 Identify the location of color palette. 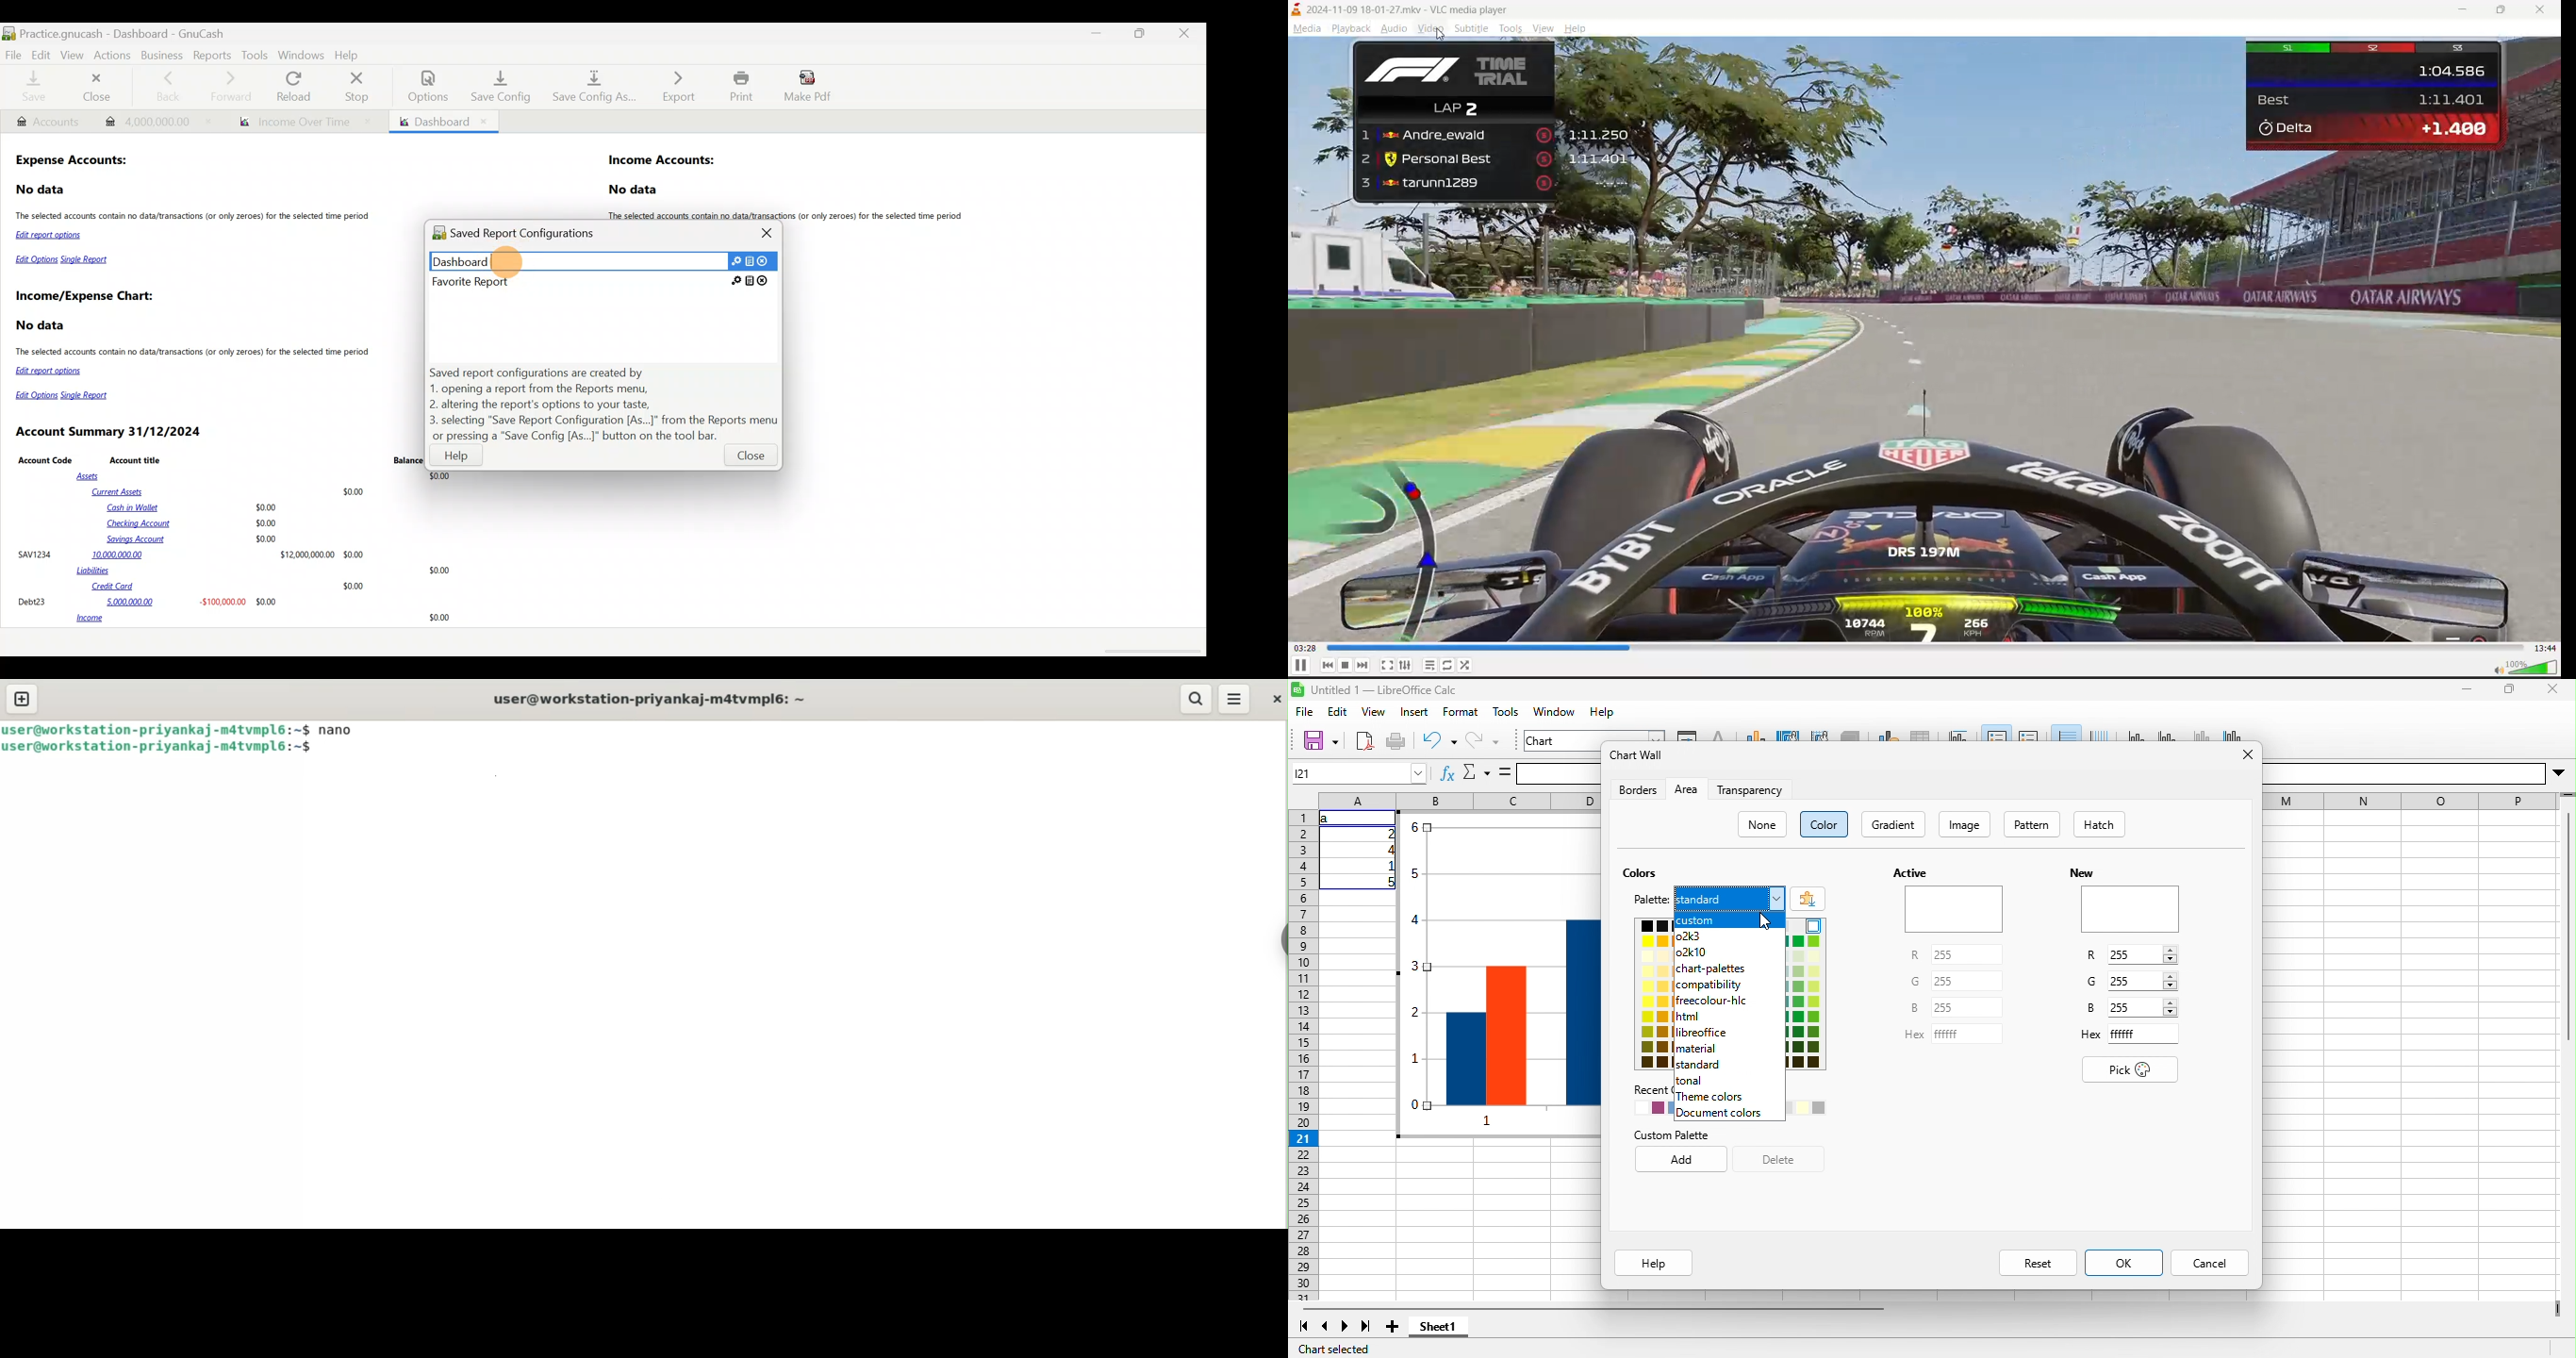
(1808, 994).